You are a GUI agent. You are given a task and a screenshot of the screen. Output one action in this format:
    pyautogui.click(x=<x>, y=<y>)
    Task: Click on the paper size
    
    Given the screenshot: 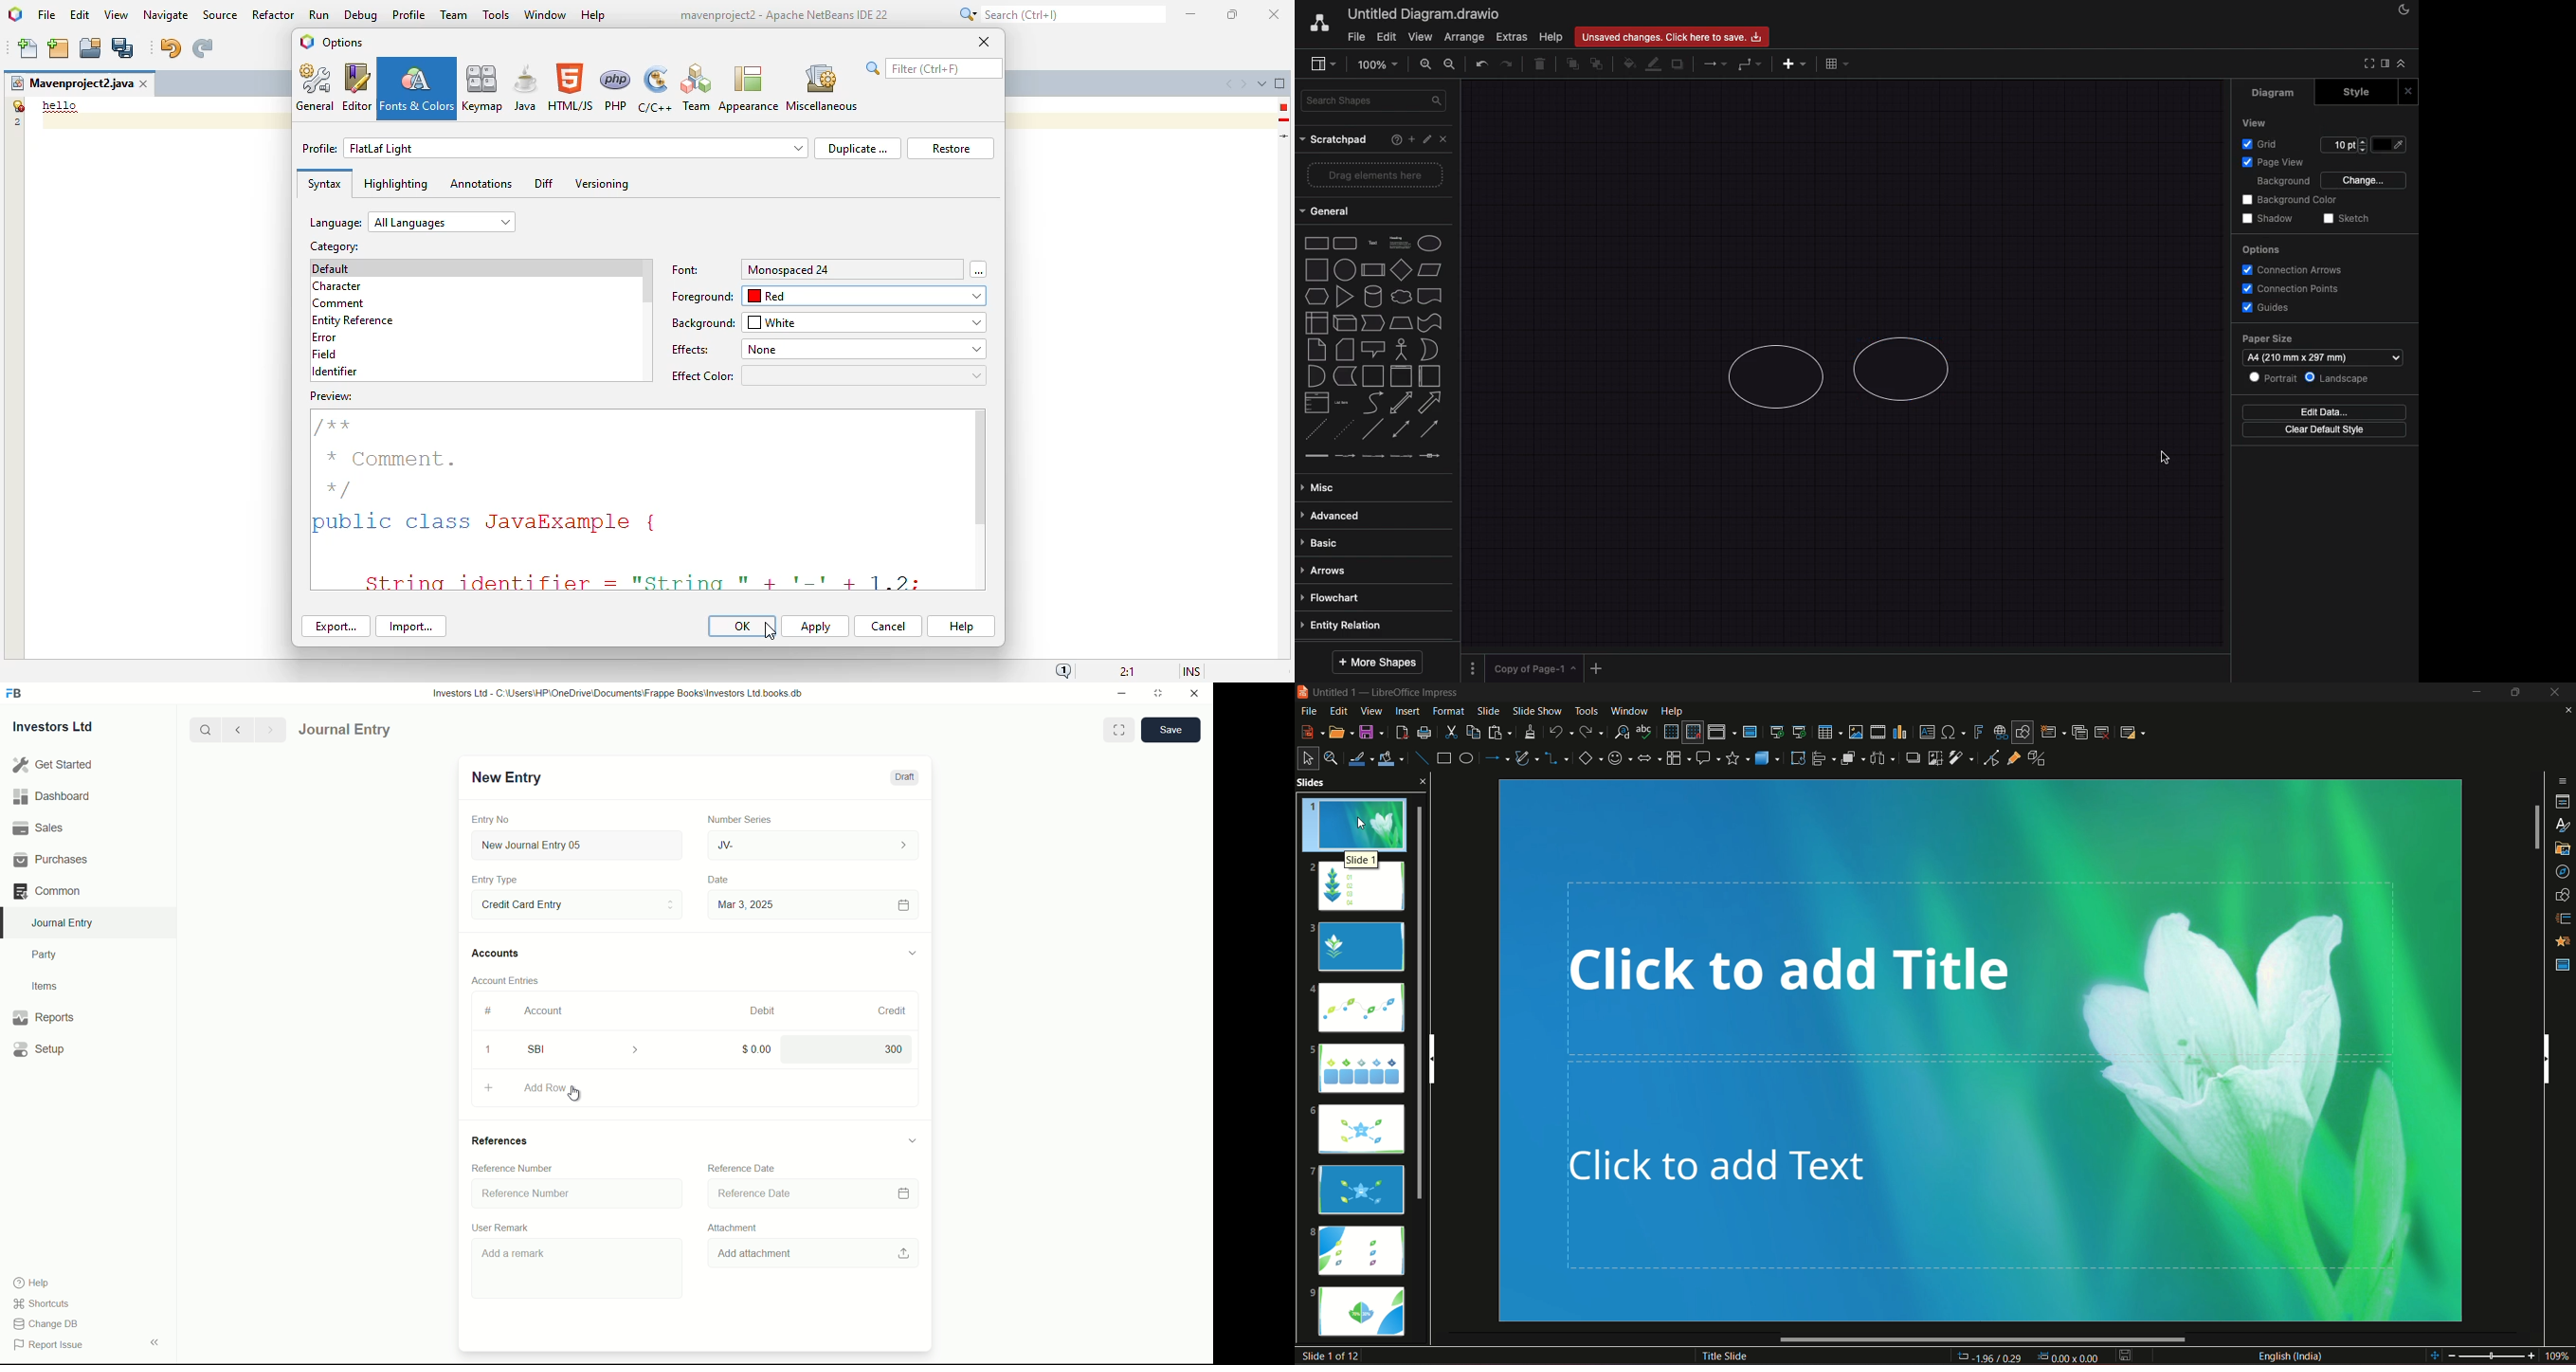 What is the action you would take?
    pyautogui.click(x=2267, y=338)
    